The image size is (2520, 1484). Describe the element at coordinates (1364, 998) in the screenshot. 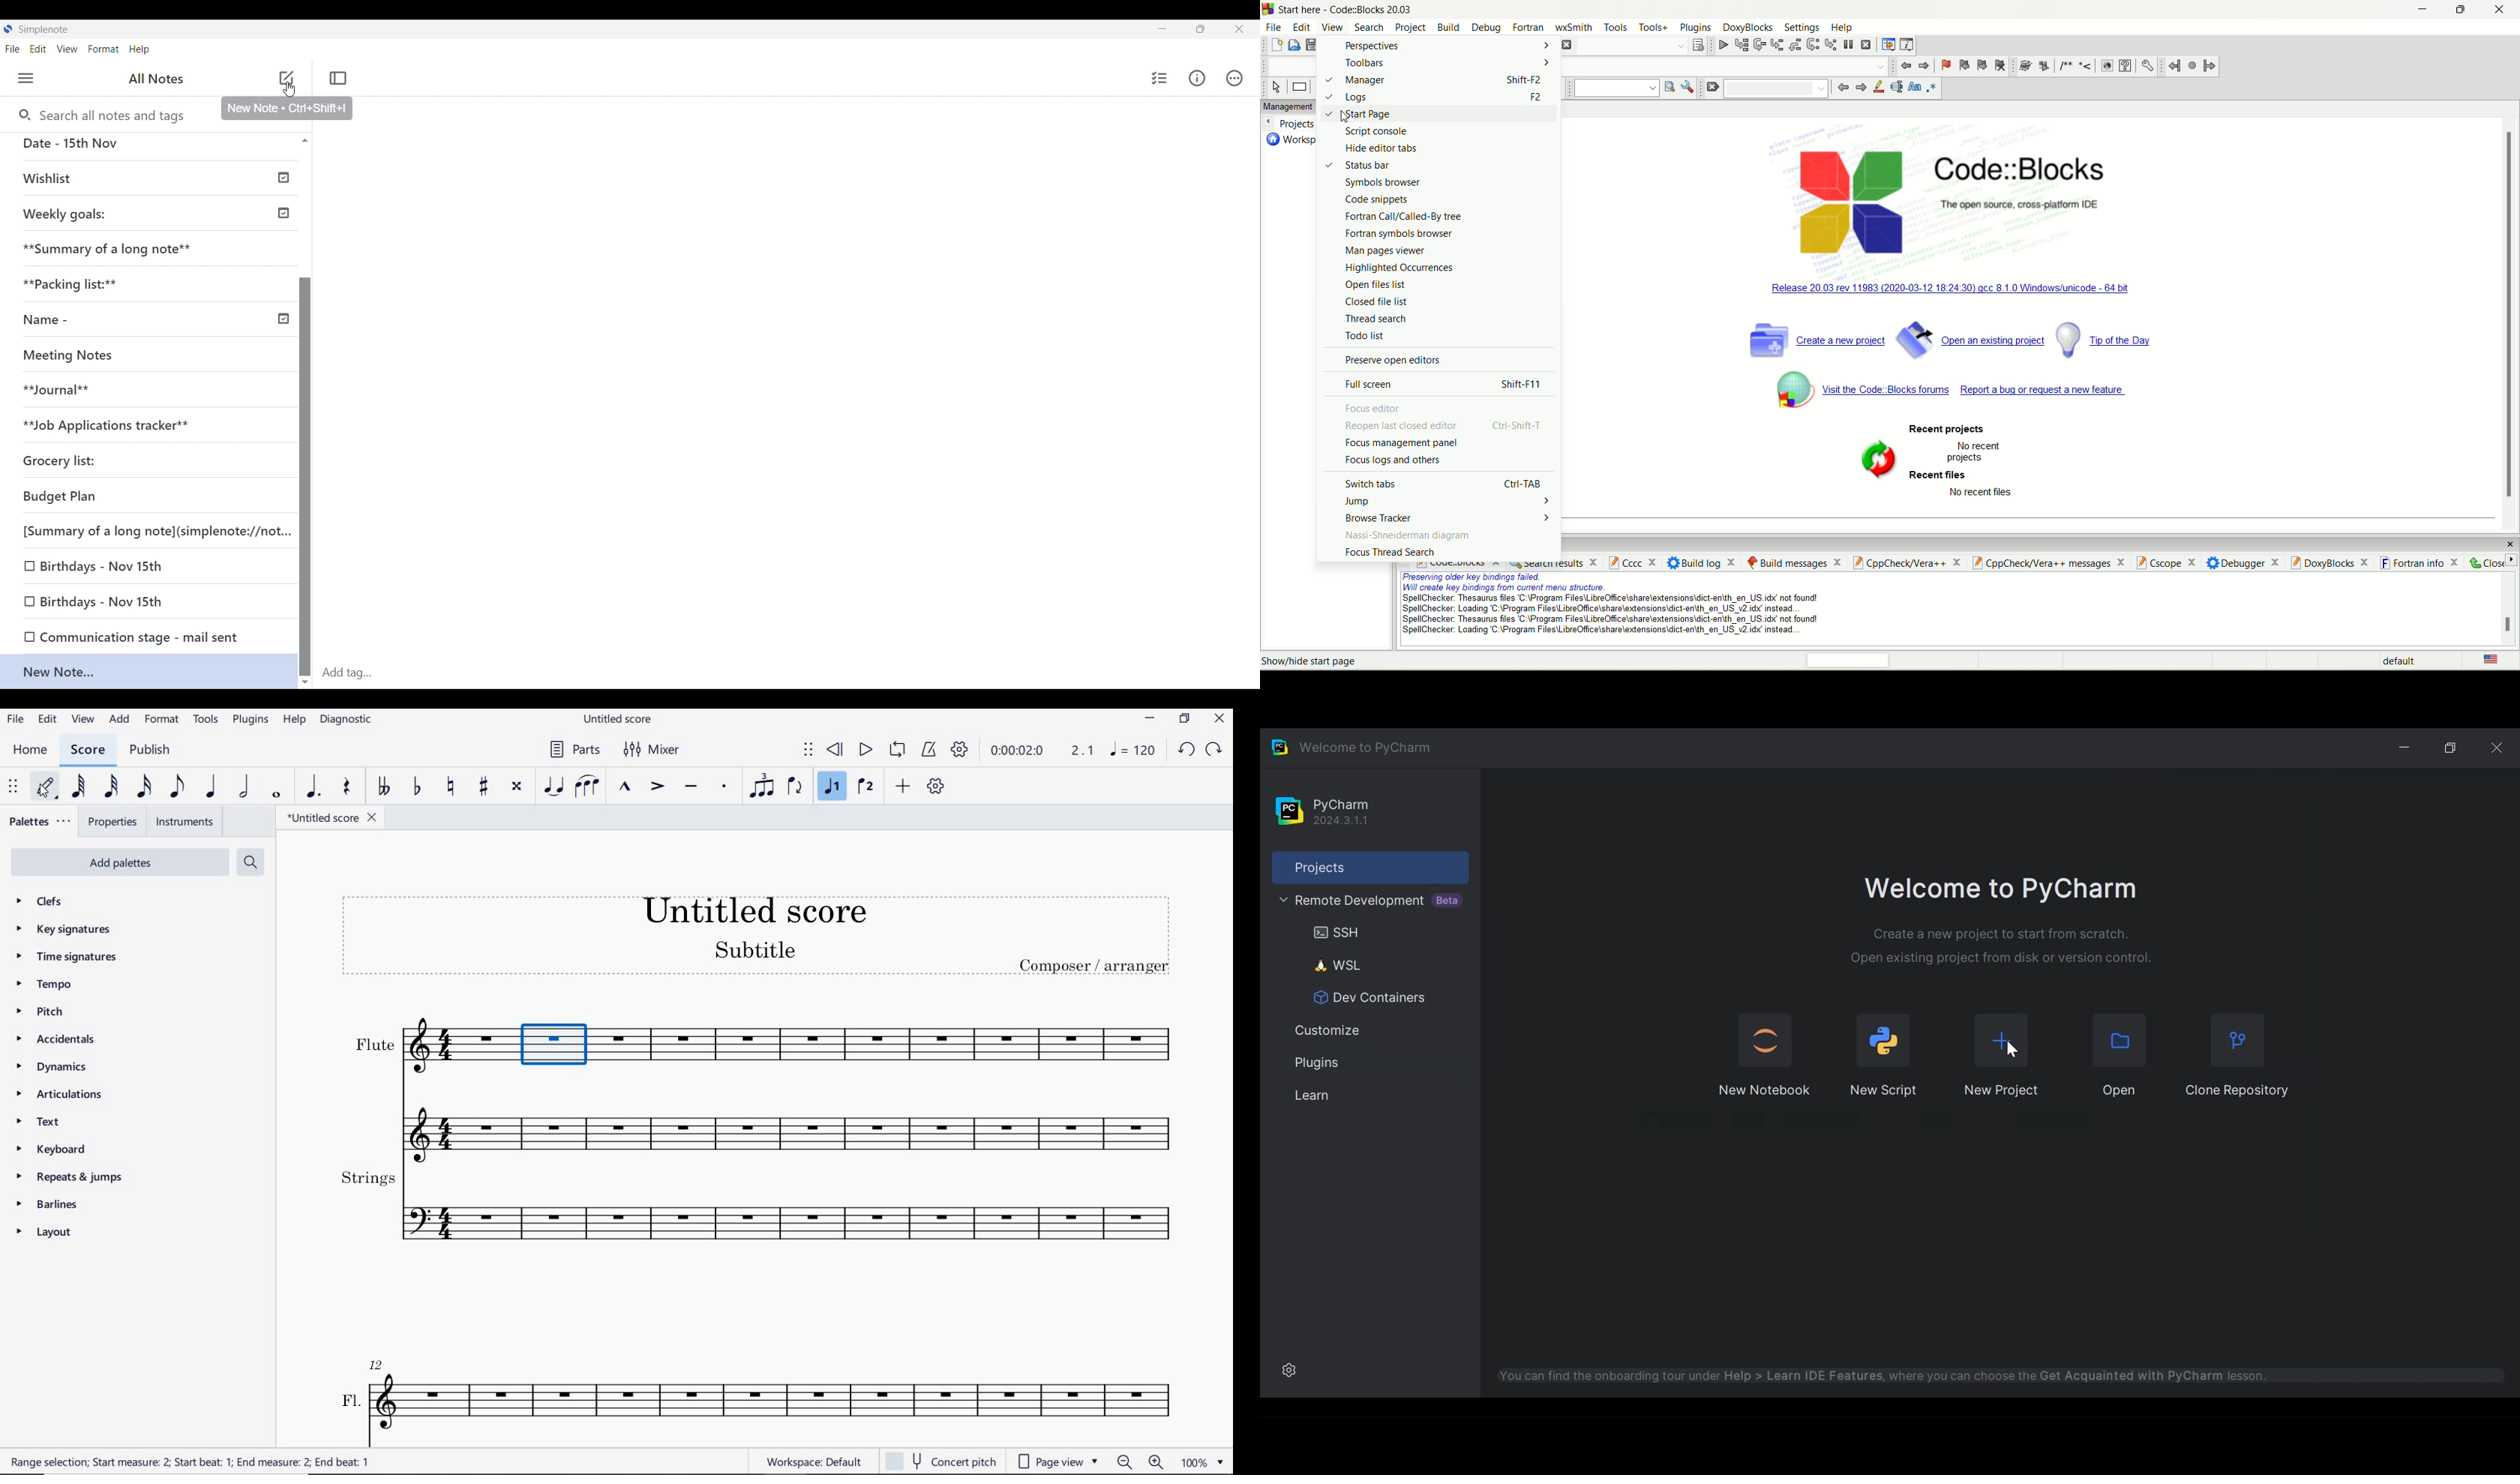

I see `Dev Containers` at that location.